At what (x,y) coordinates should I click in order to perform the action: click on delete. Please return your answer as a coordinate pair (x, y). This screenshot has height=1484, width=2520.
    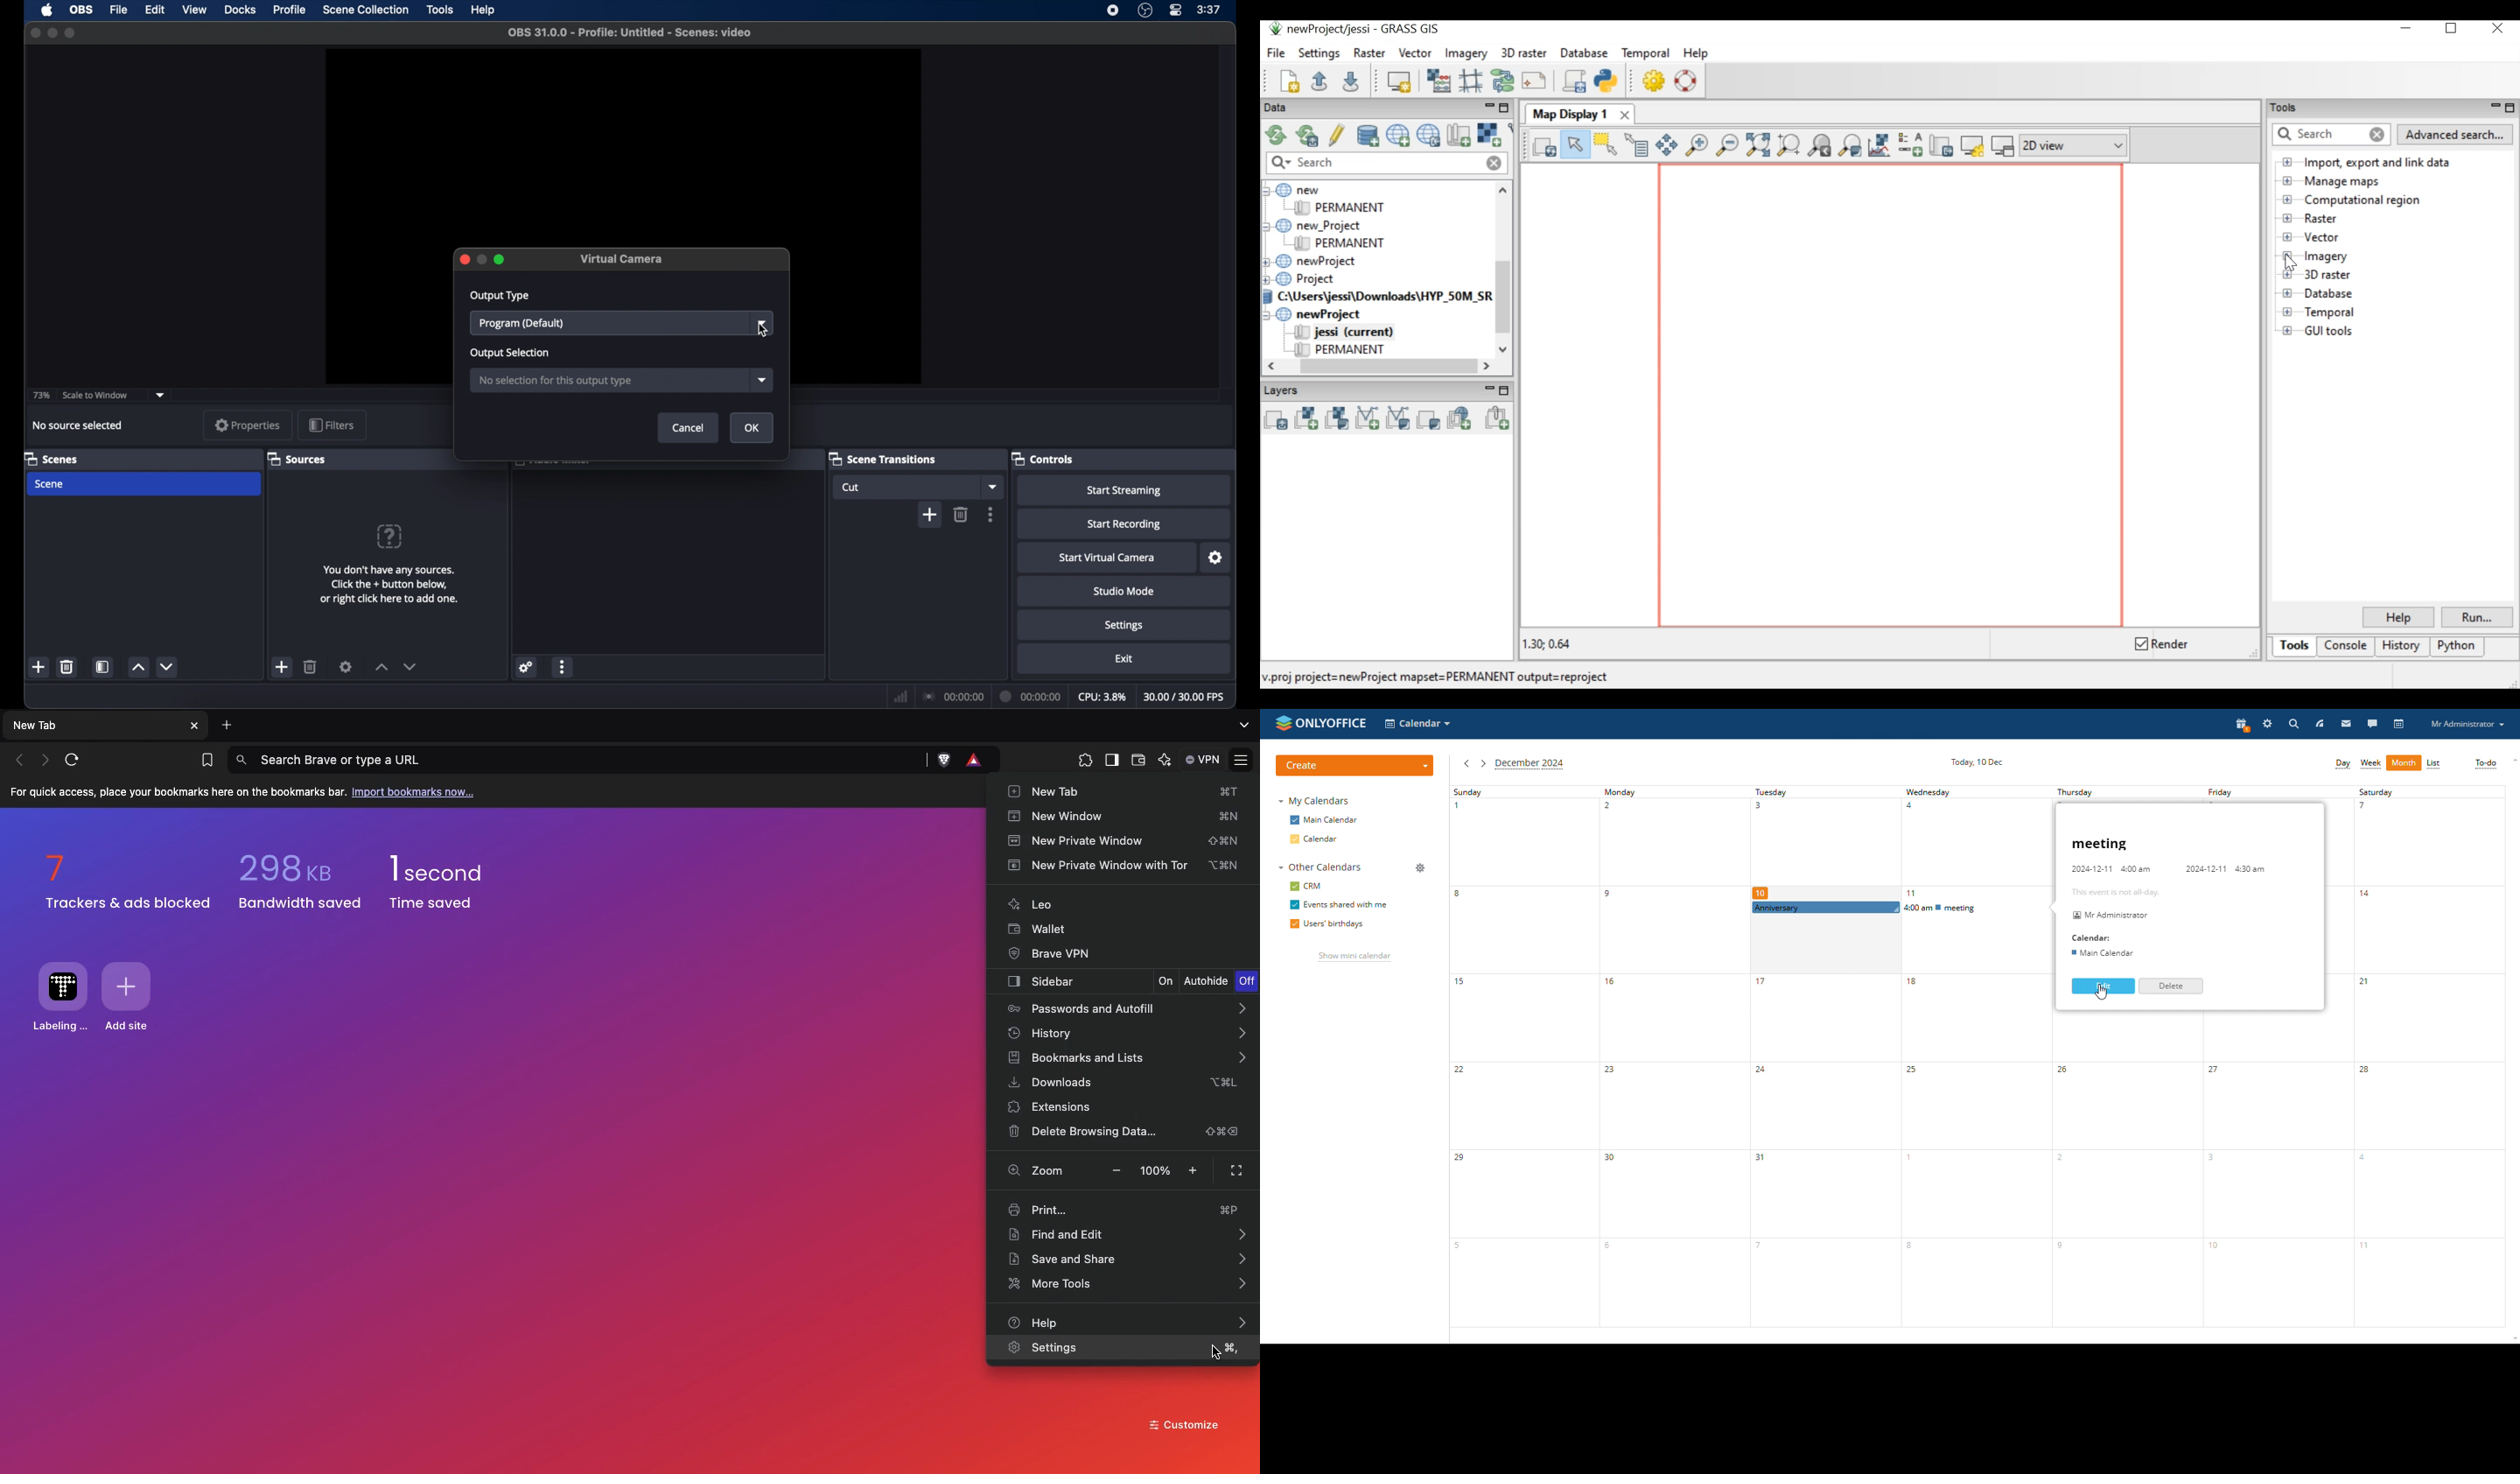
    Looking at the image, I should click on (311, 666).